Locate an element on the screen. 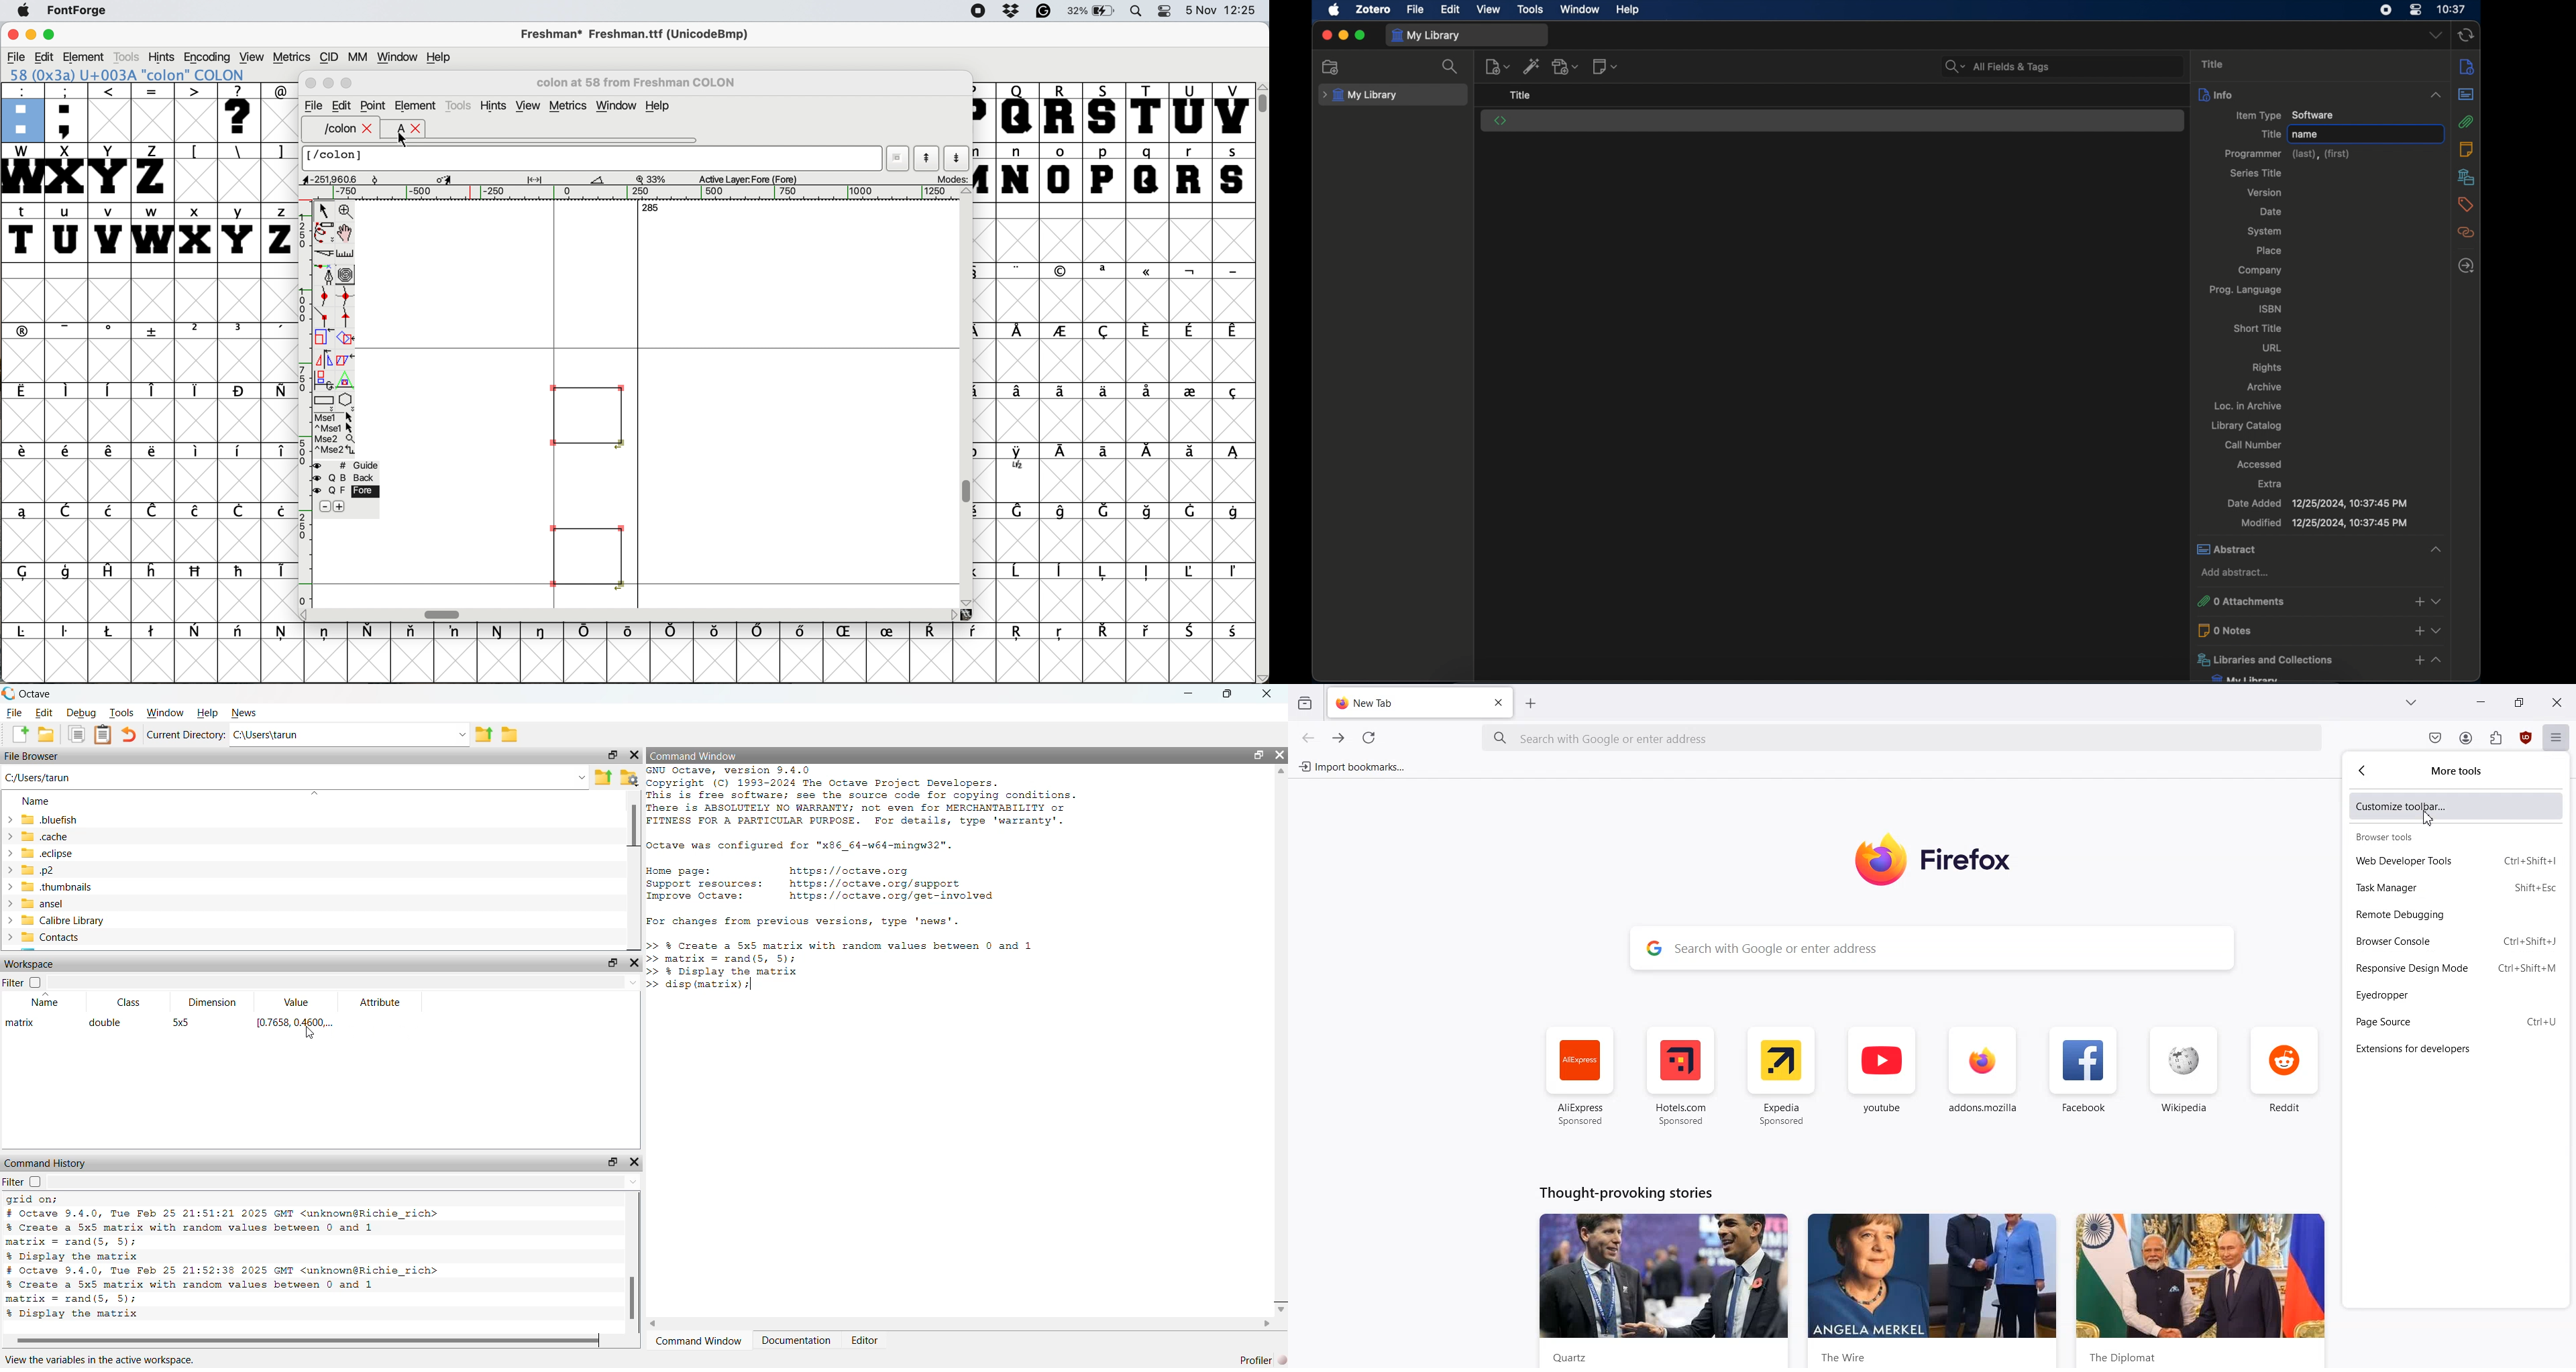 This screenshot has height=1372, width=2576. maximise is located at coordinates (1257, 755).